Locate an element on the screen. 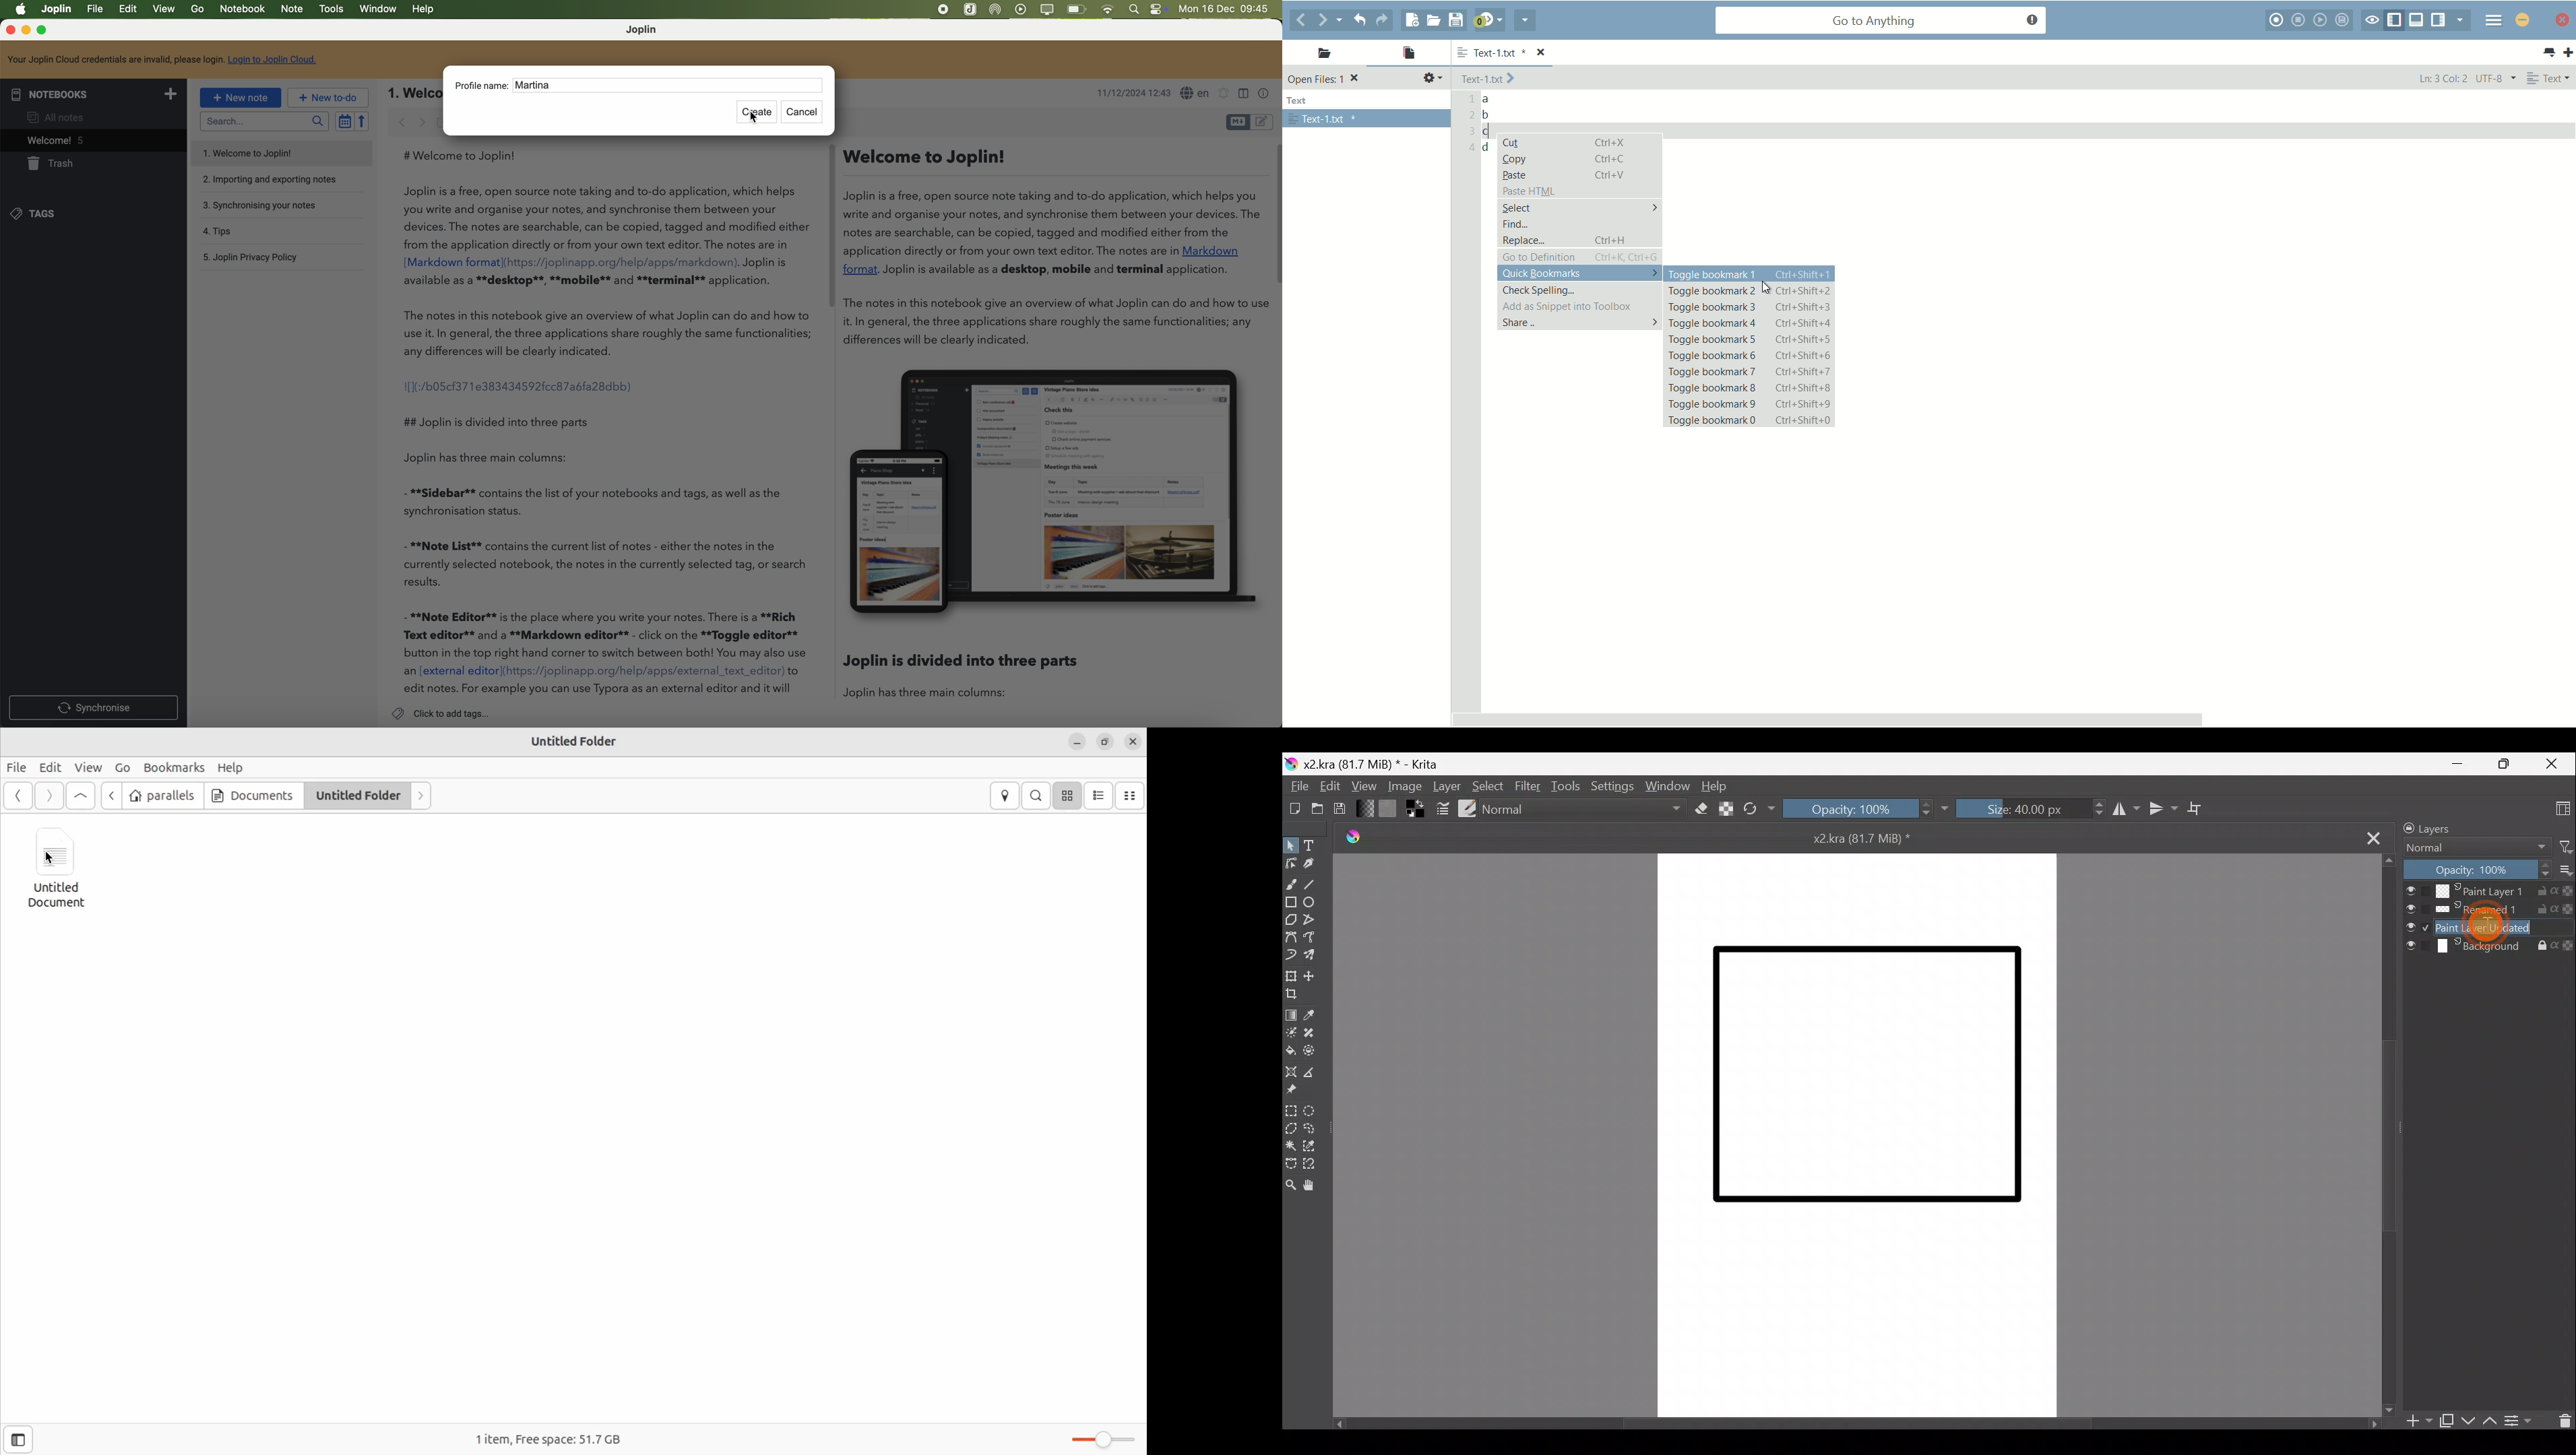 This screenshot has width=2576, height=1456. Layers is located at coordinates (2450, 829).